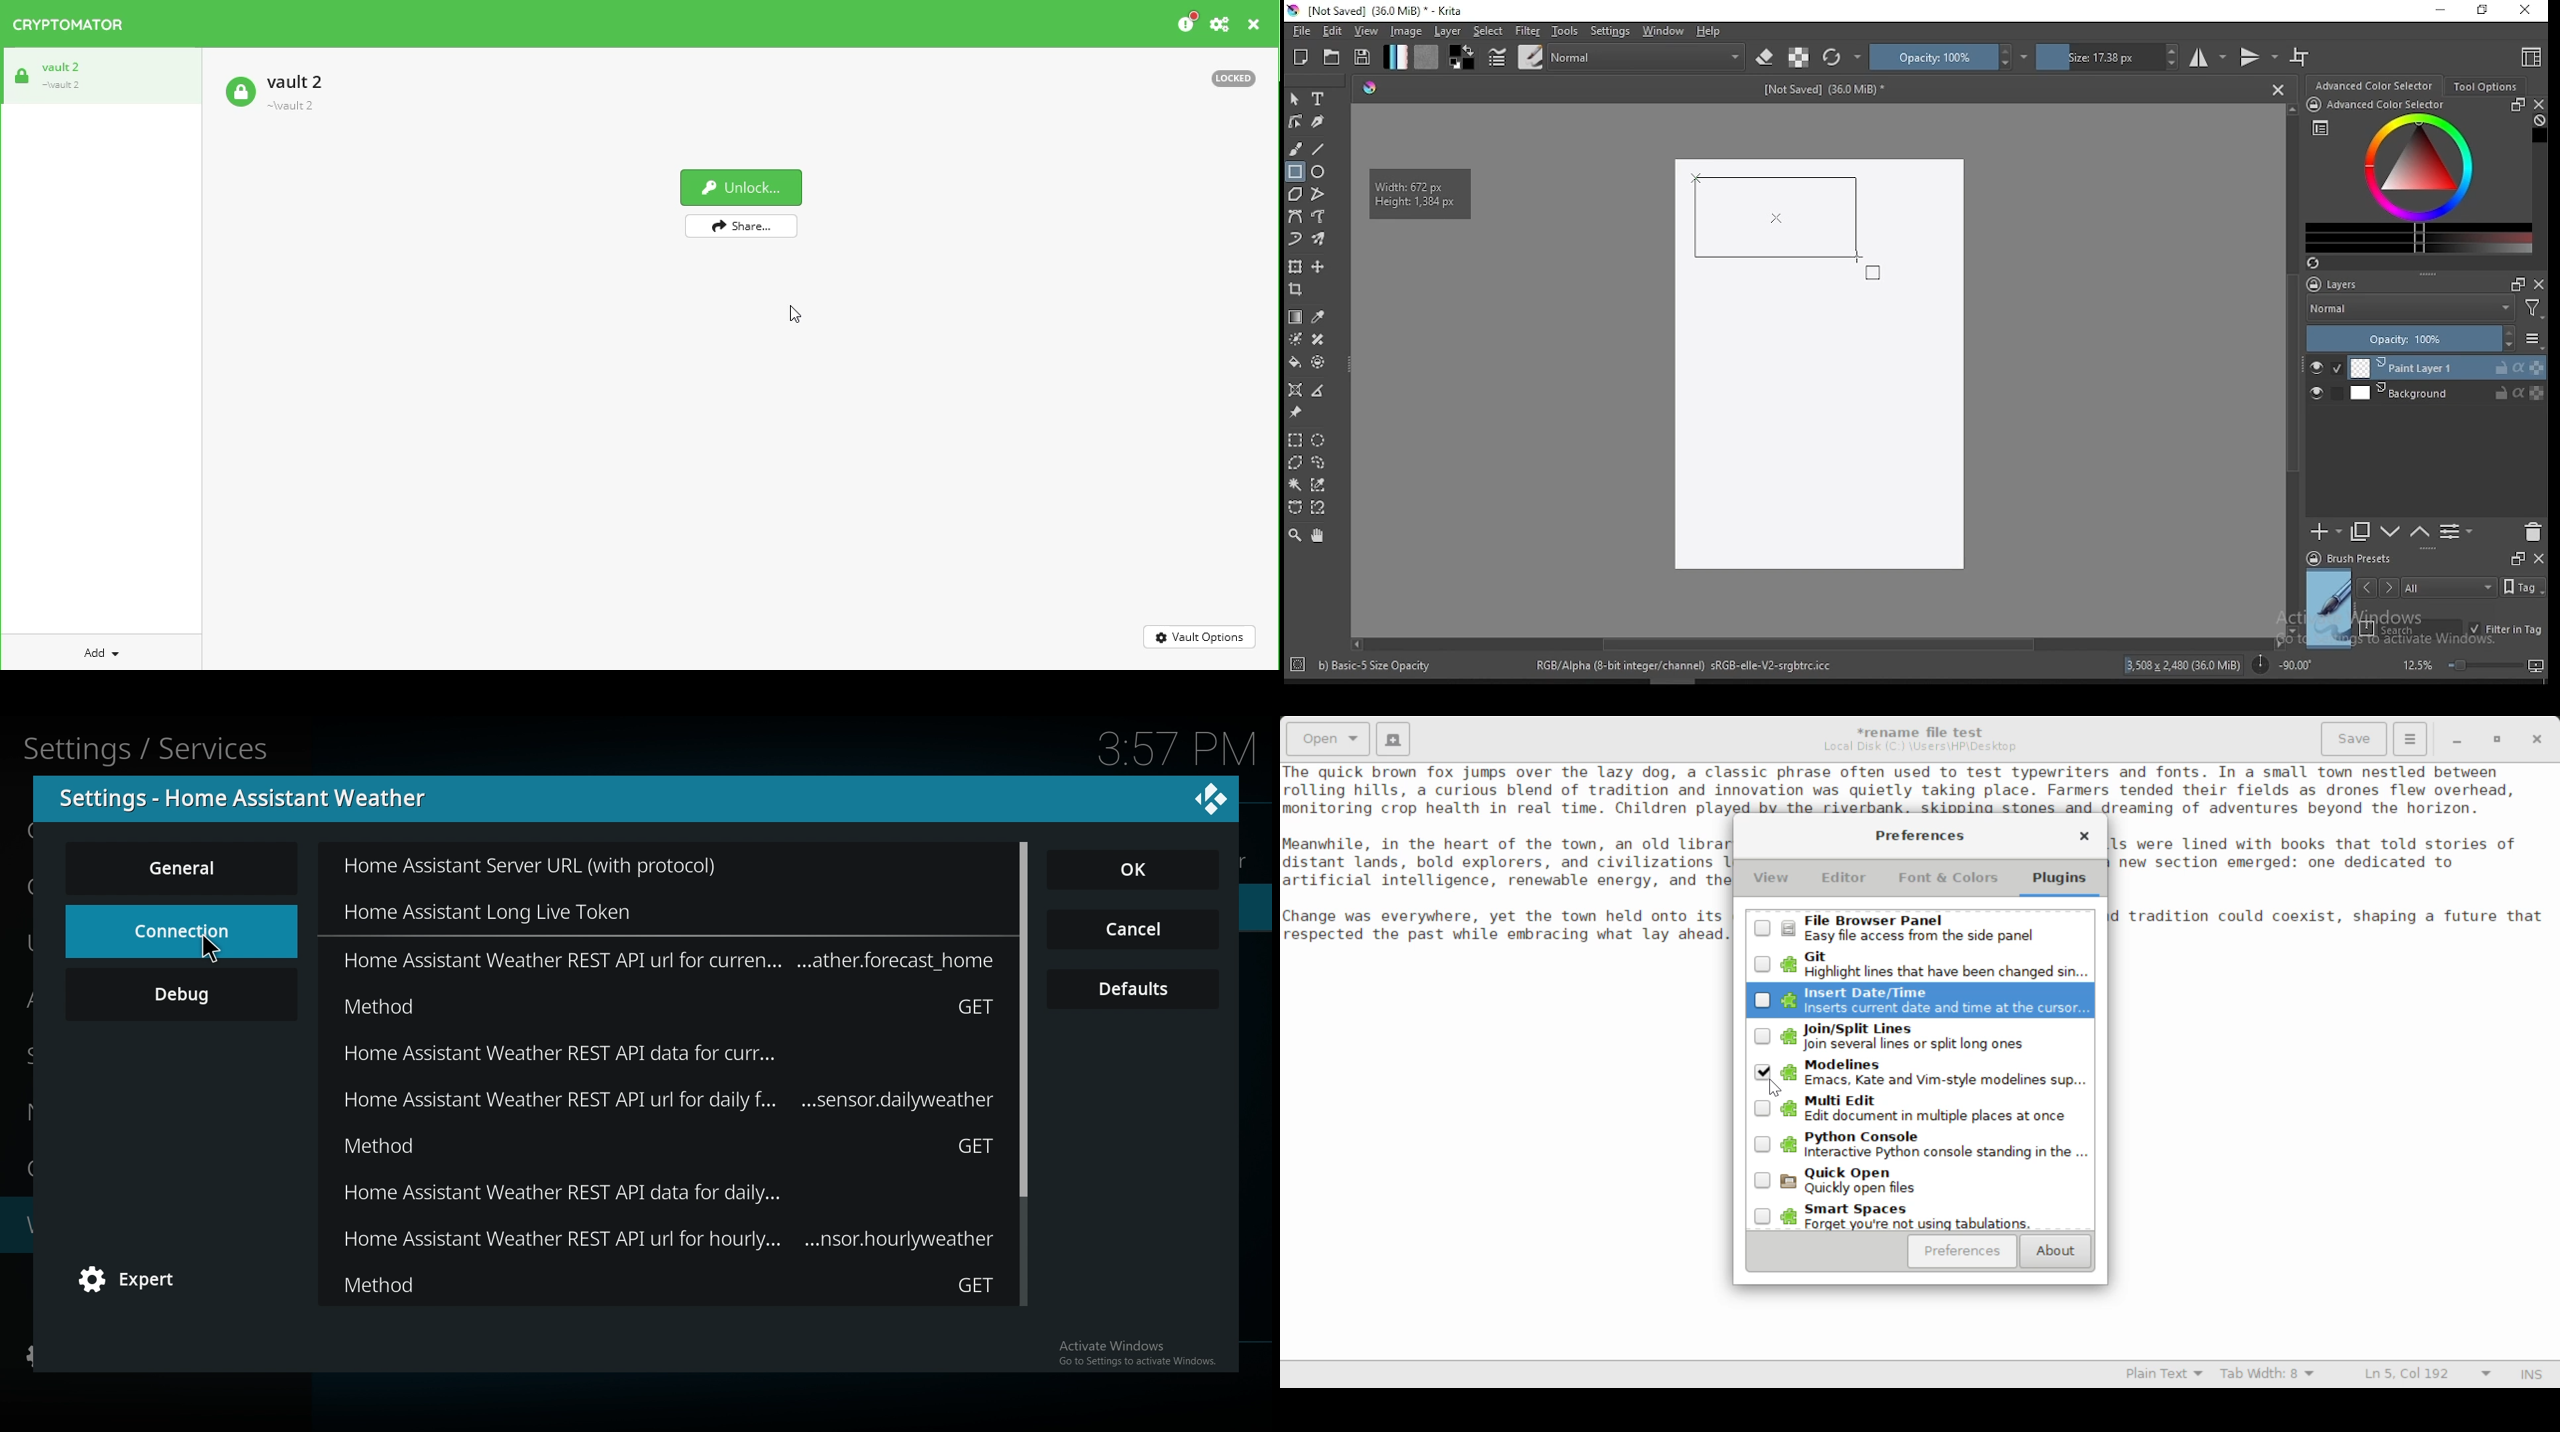 The height and width of the screenshot is (1456, 2576). Describe the element at coordinates (1319, 99) in the screenshot. I see `text tool` at that location.